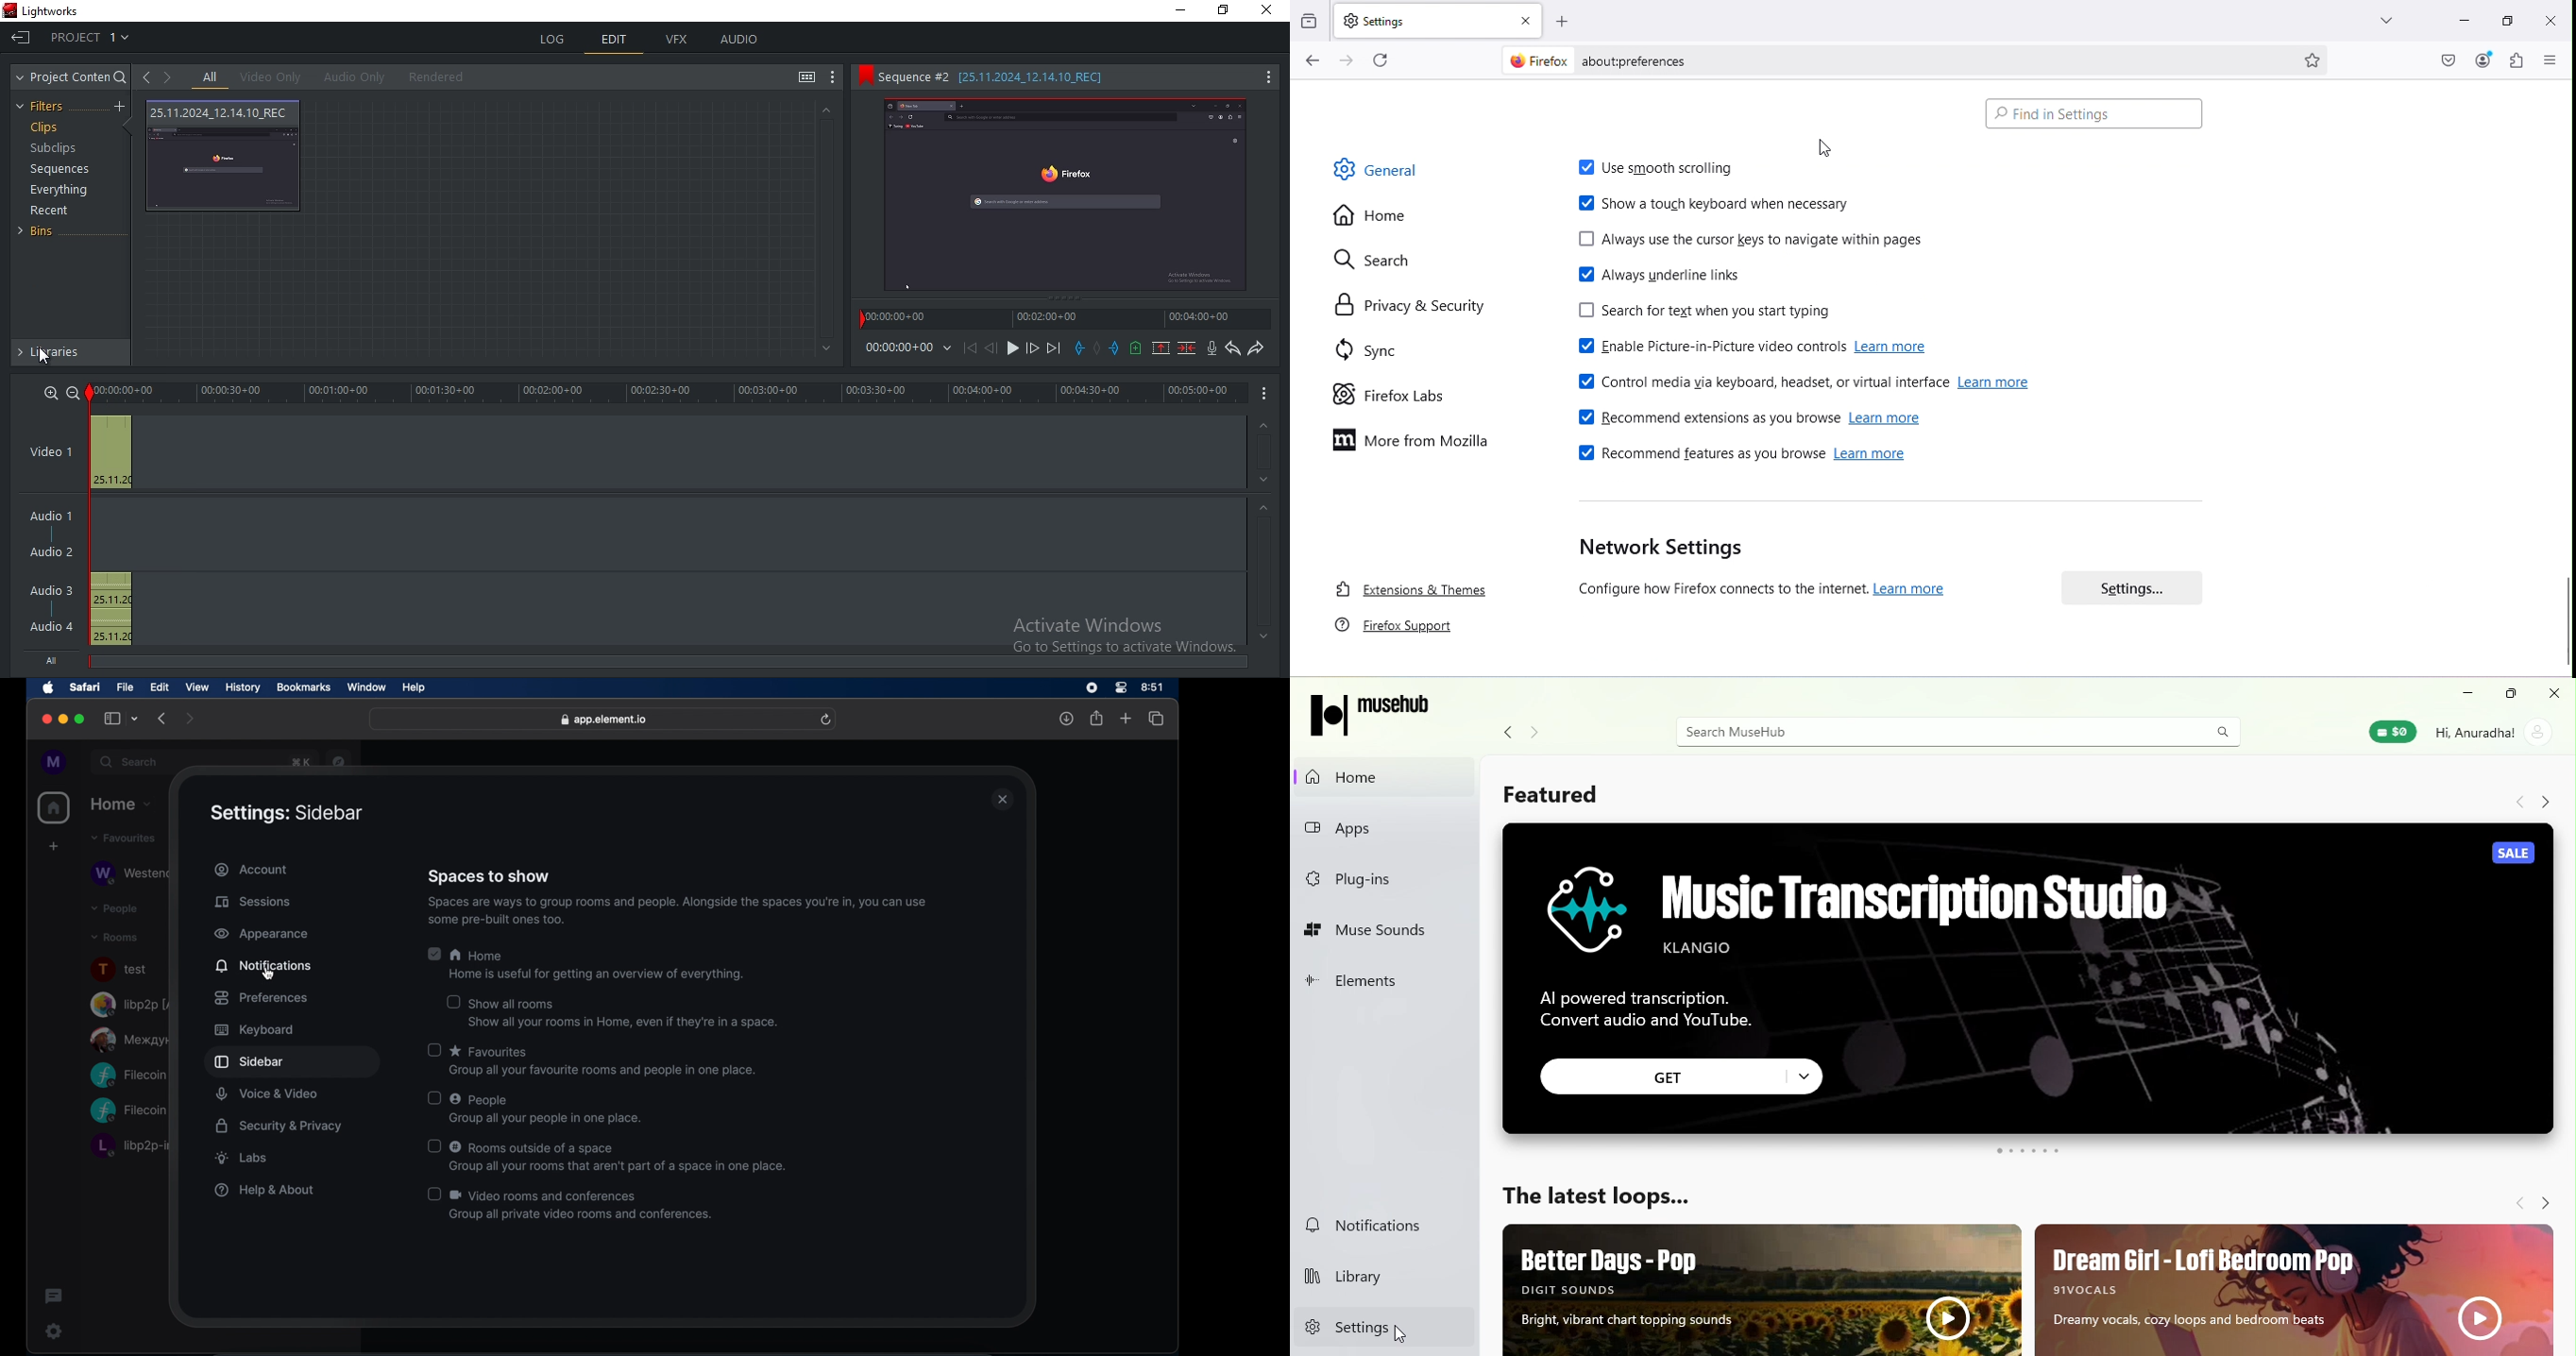 The height and width of the screenshot is (1372, 2576). I want to click on Apps, so click(1387, 830).